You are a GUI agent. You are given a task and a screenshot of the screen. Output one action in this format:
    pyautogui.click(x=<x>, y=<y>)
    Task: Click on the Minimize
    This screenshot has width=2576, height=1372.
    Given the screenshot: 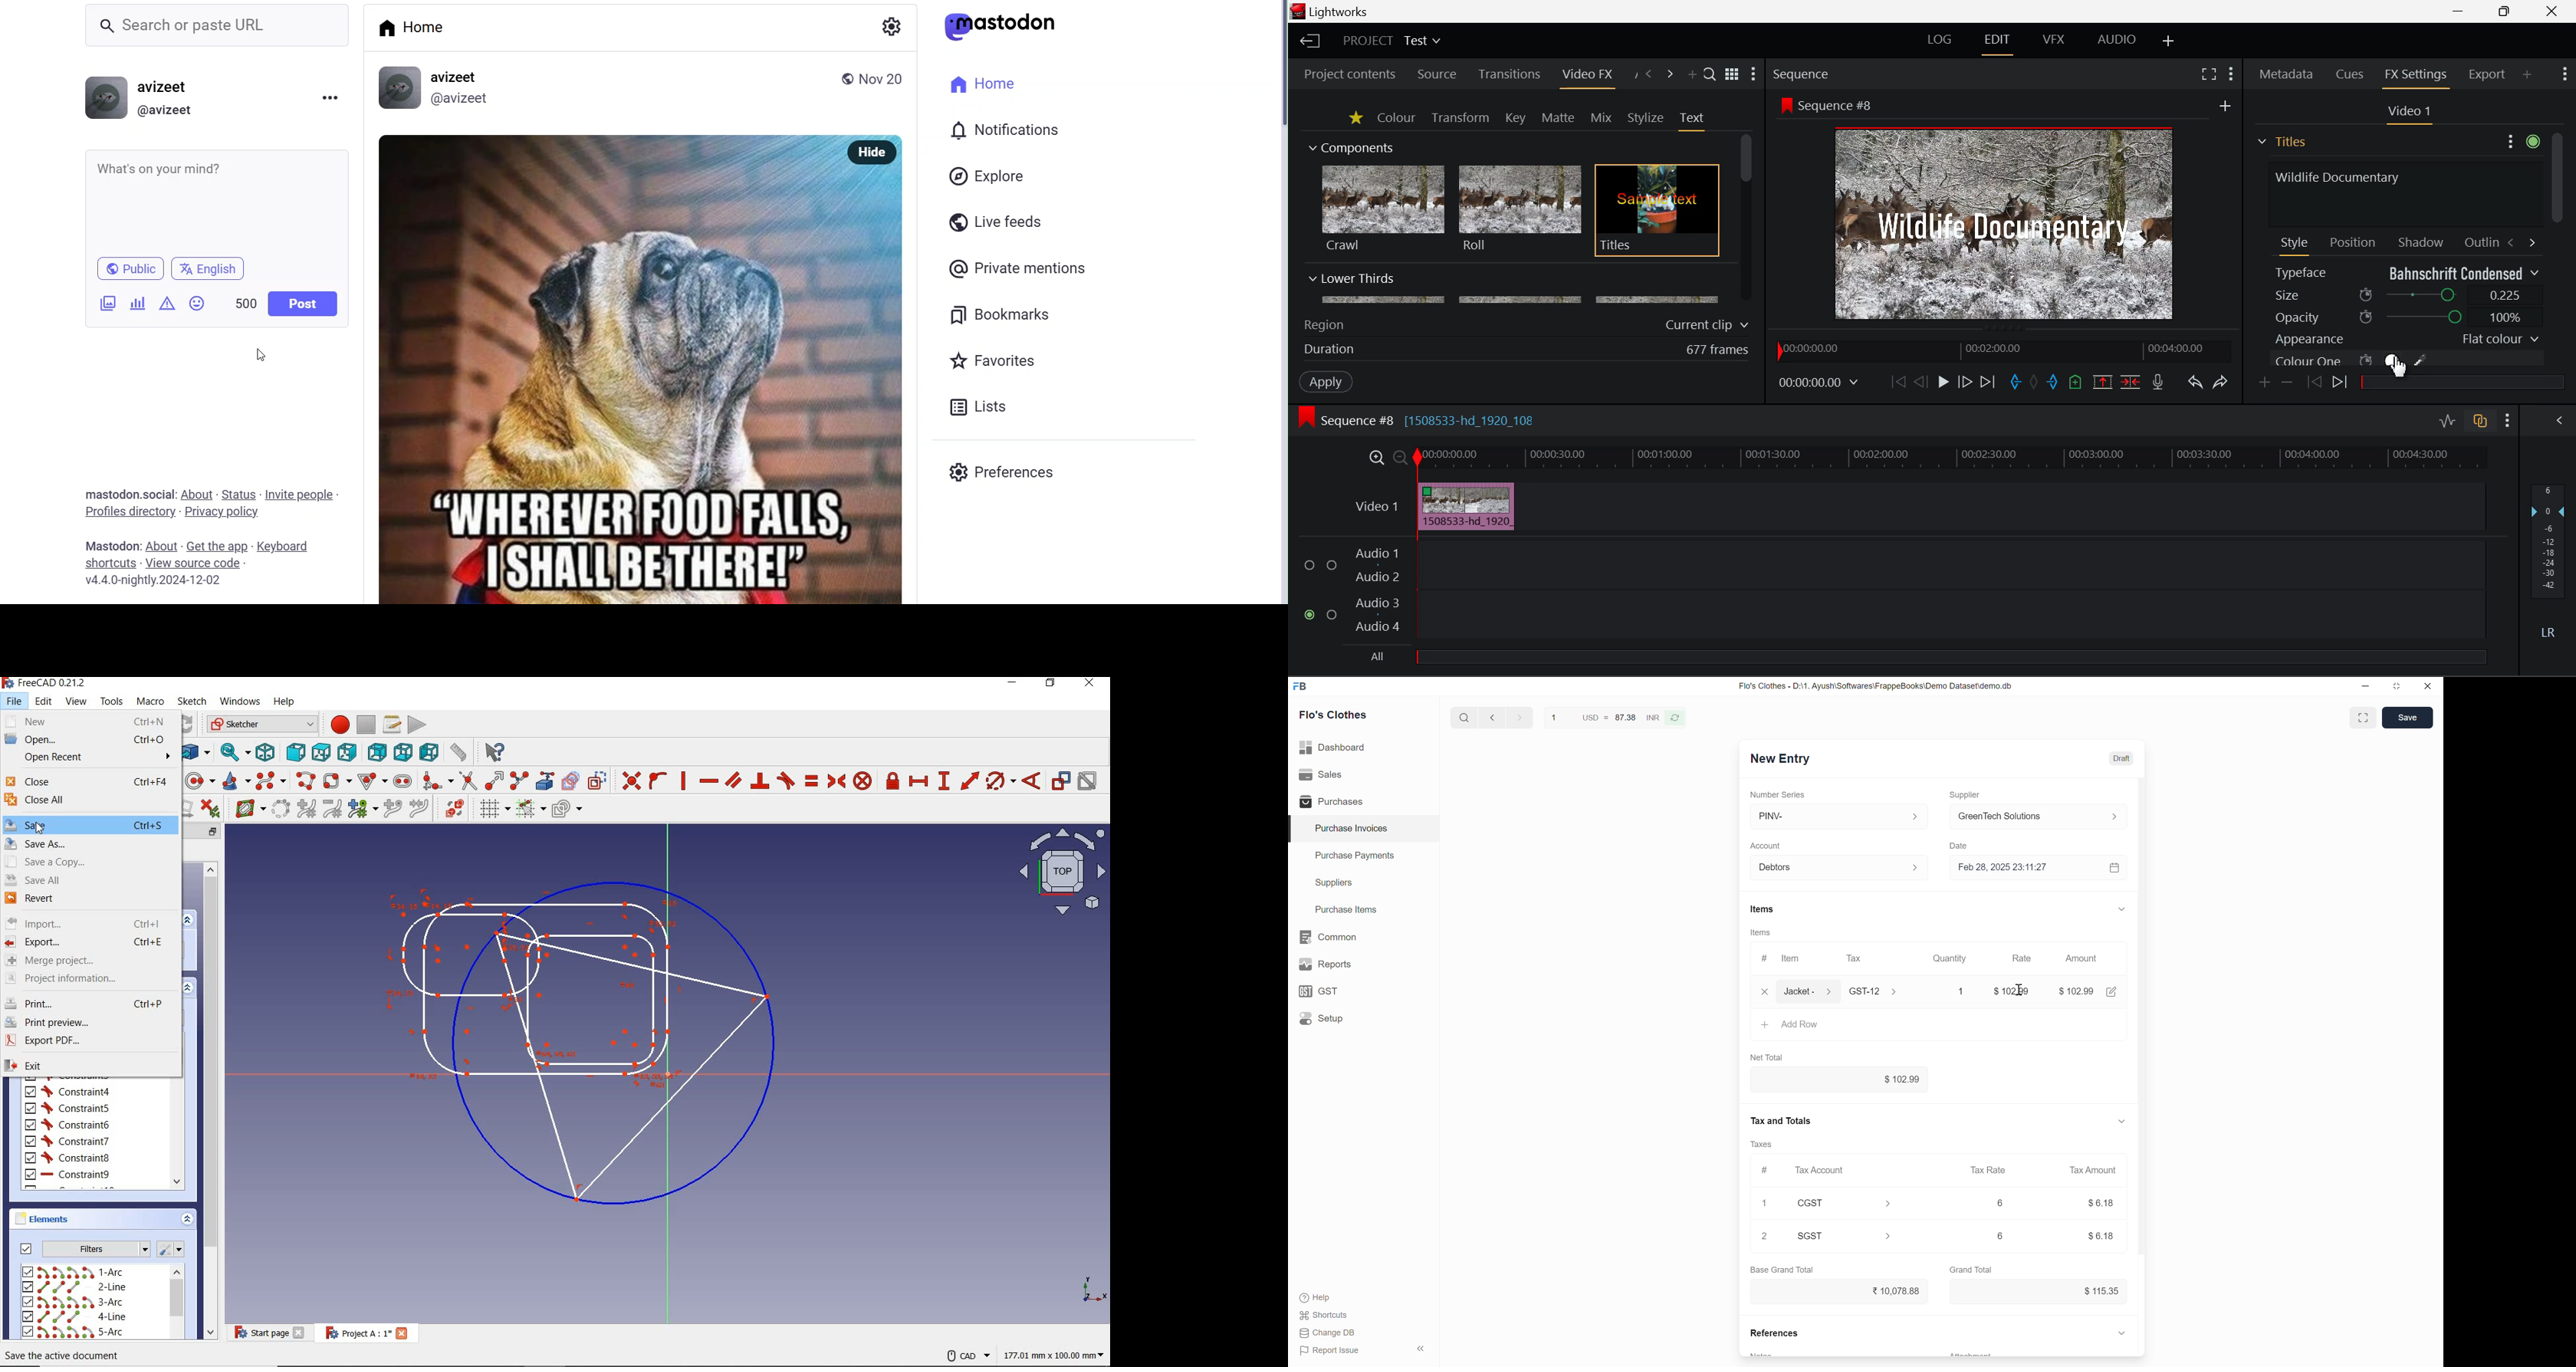 What is the action you would take?
    pyautogui.click(x=2366, y=686)
    